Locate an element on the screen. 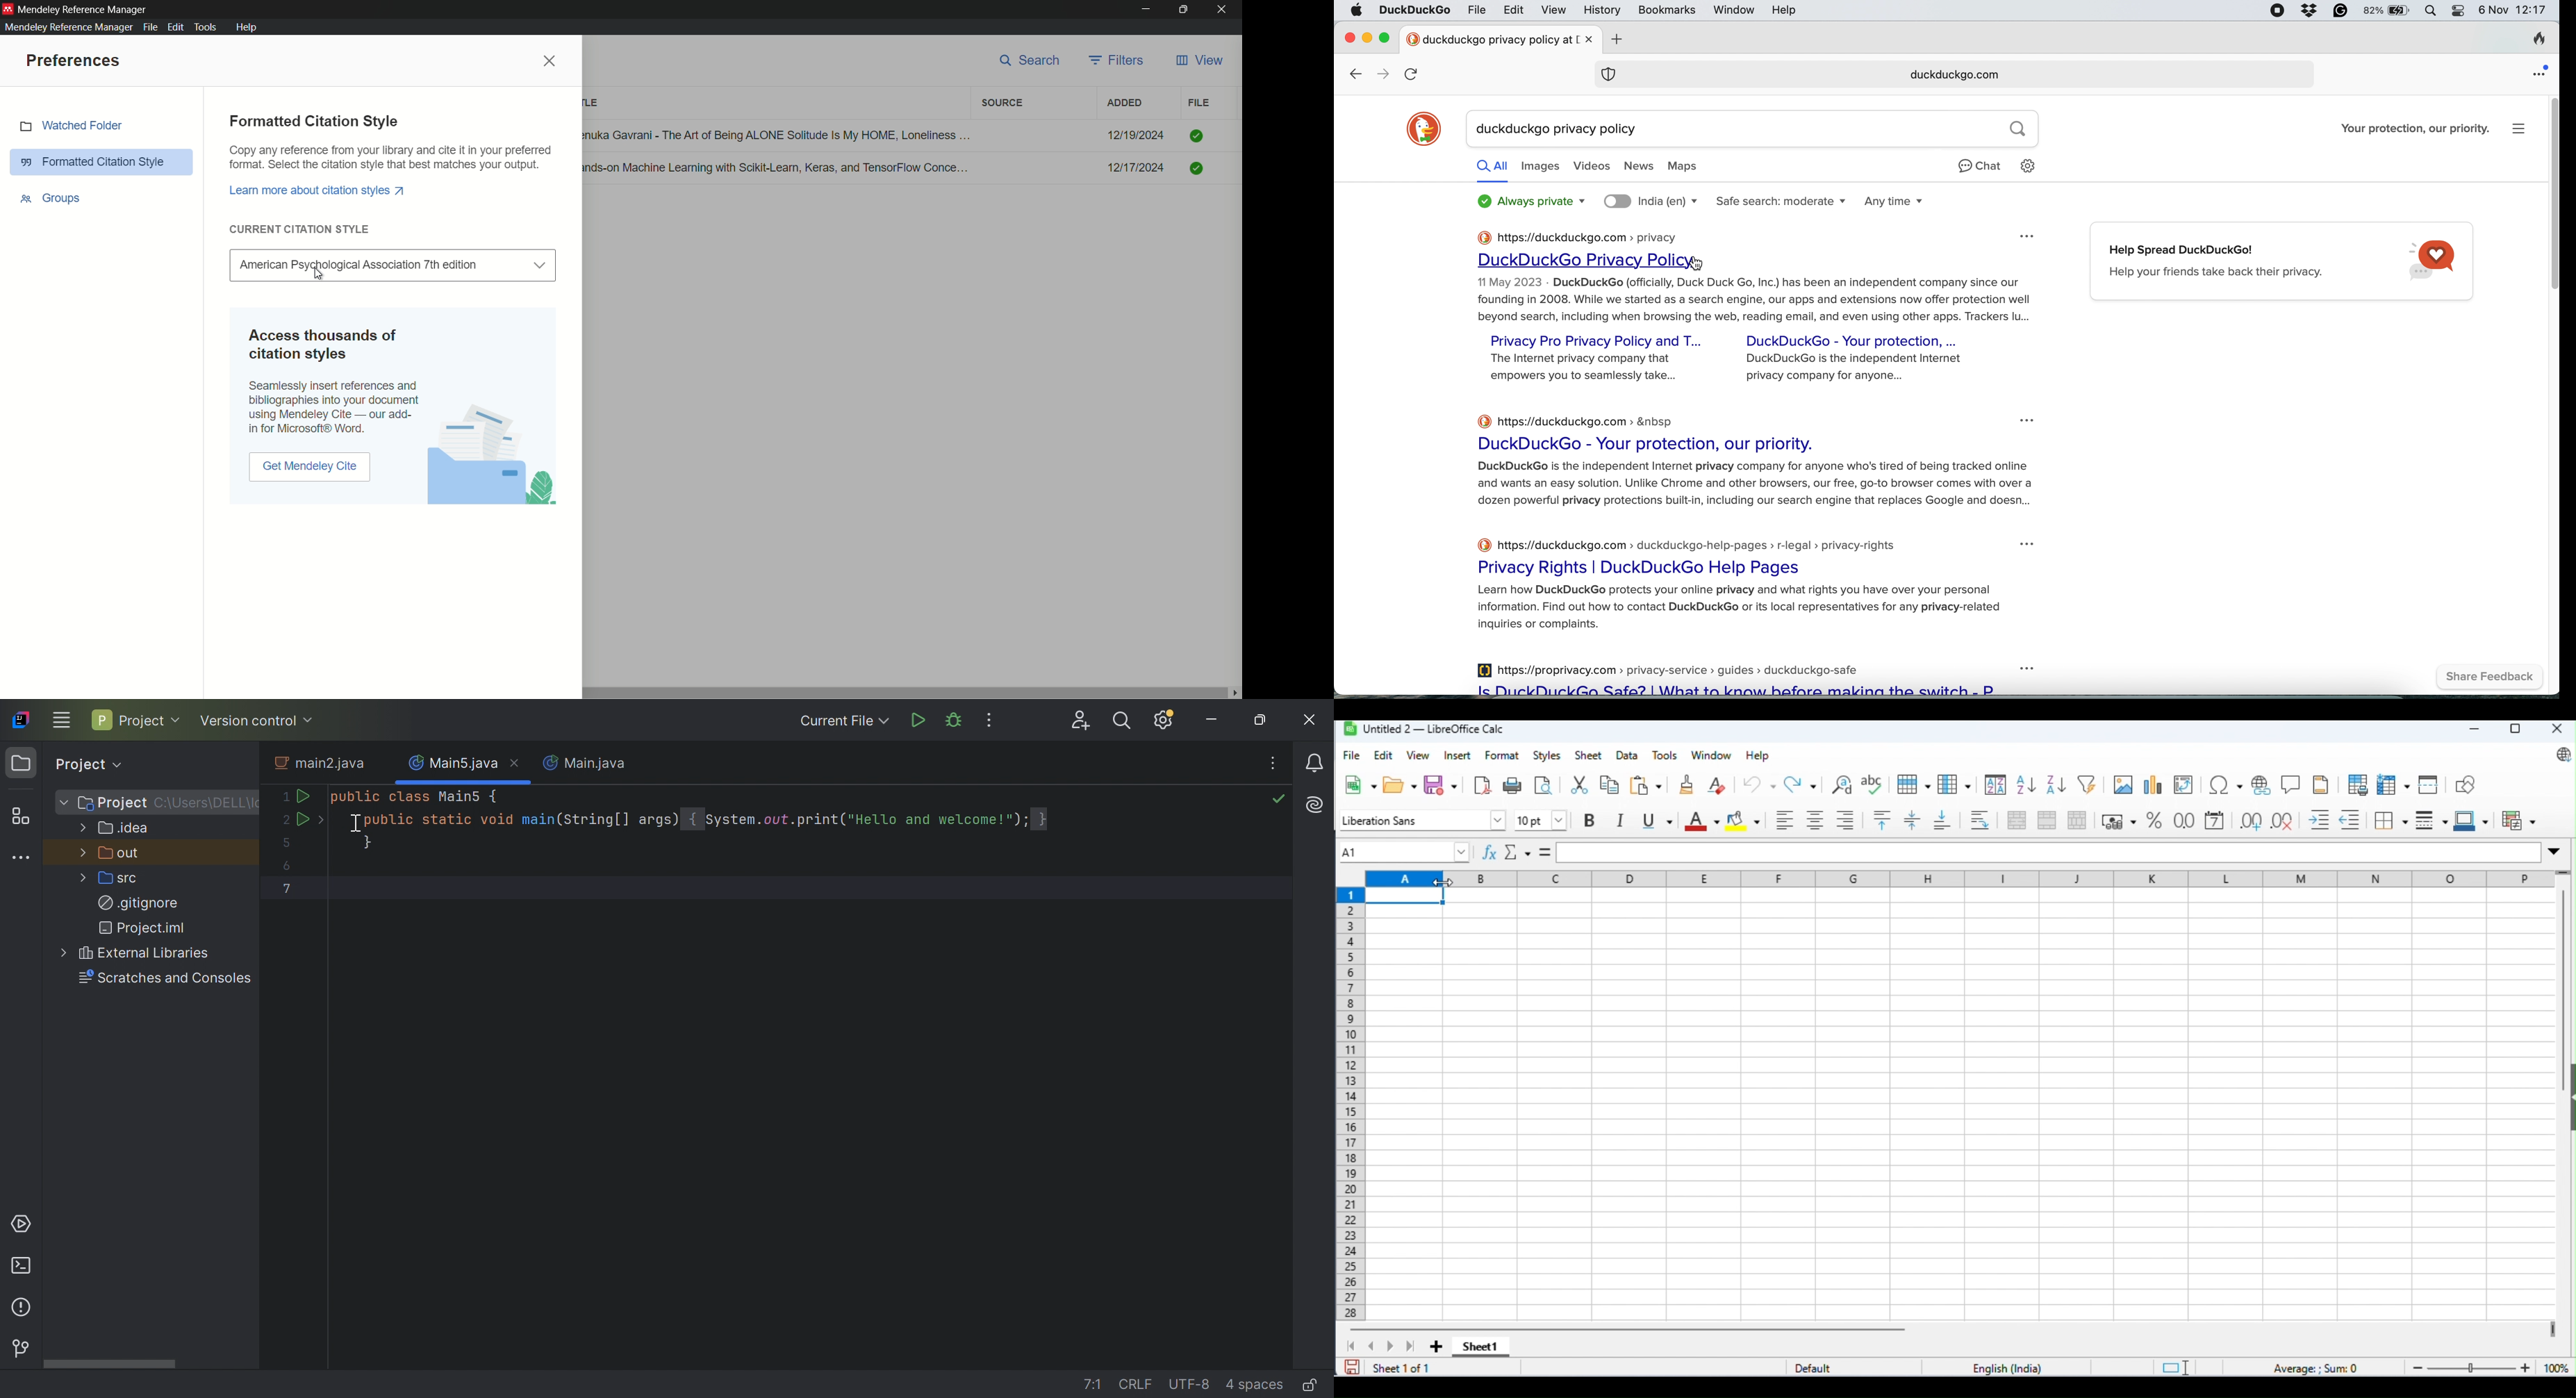 This screenshot has width=2576, height=1400. Access thousands of citation styles  is located at coordinates (329, 346).